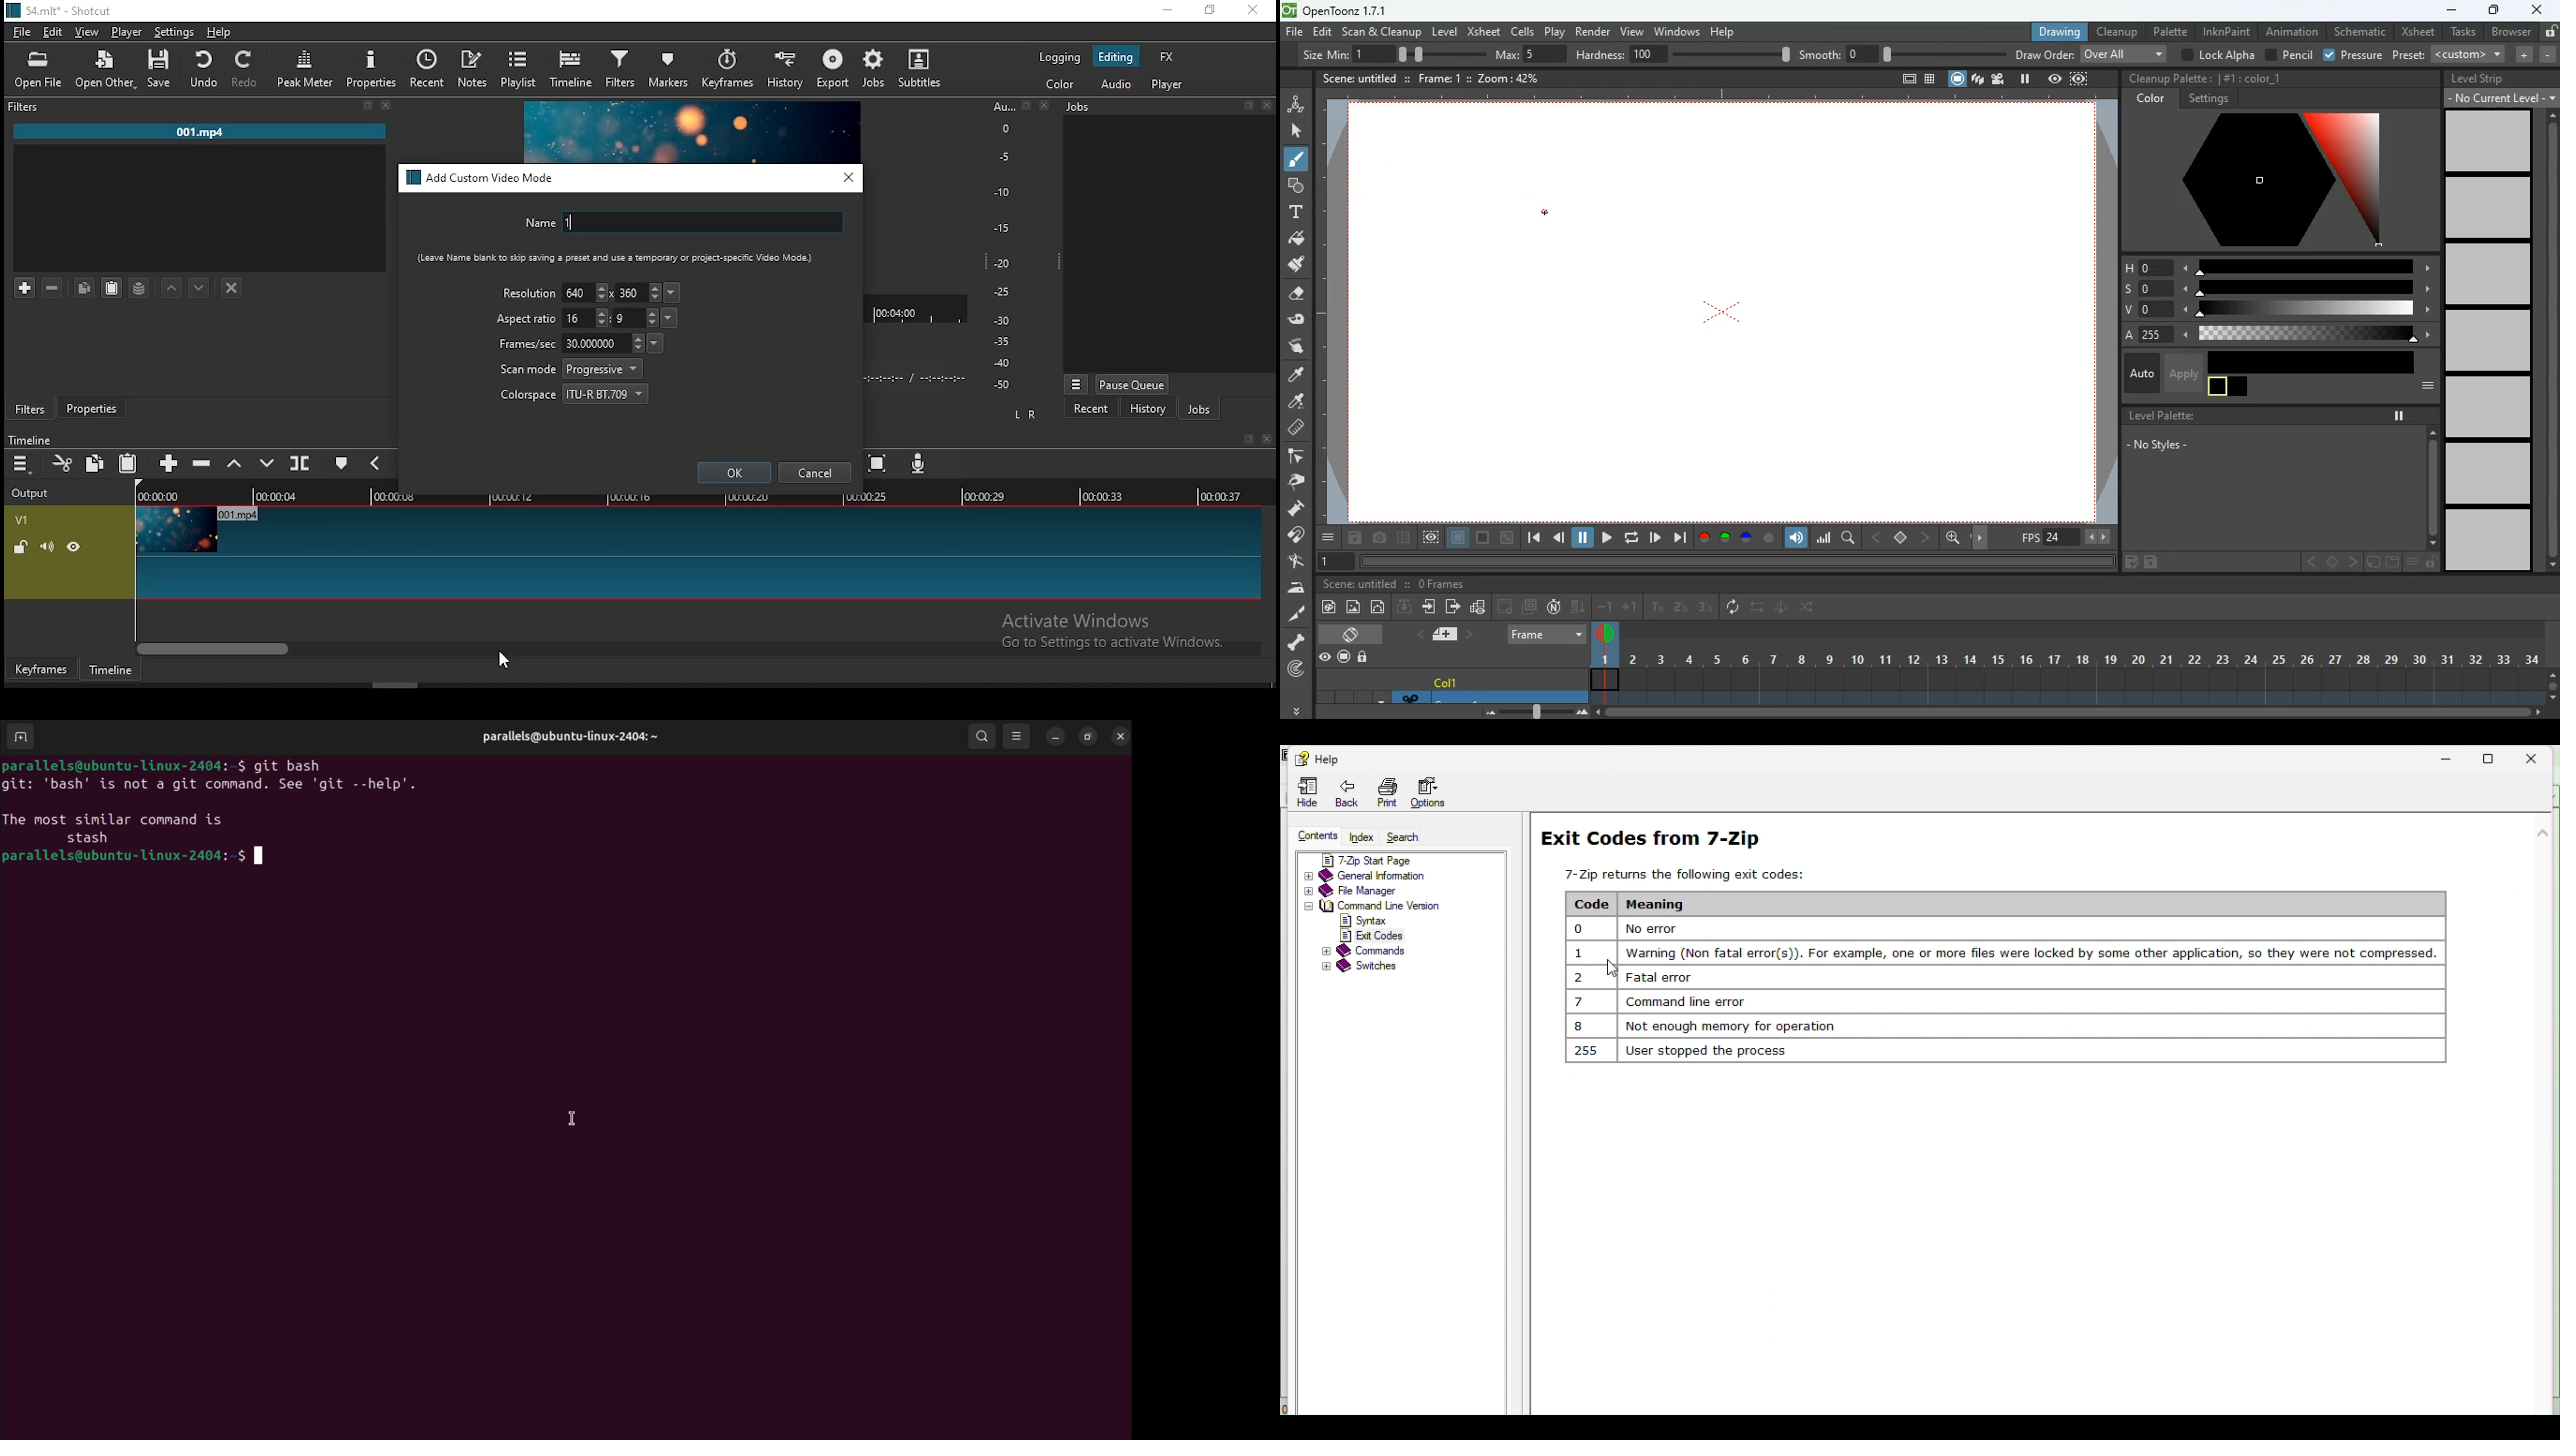  What do you see at coordinates (1091, 409) in the screenshot?
I see `recent` at bounding box center [1091, 409].